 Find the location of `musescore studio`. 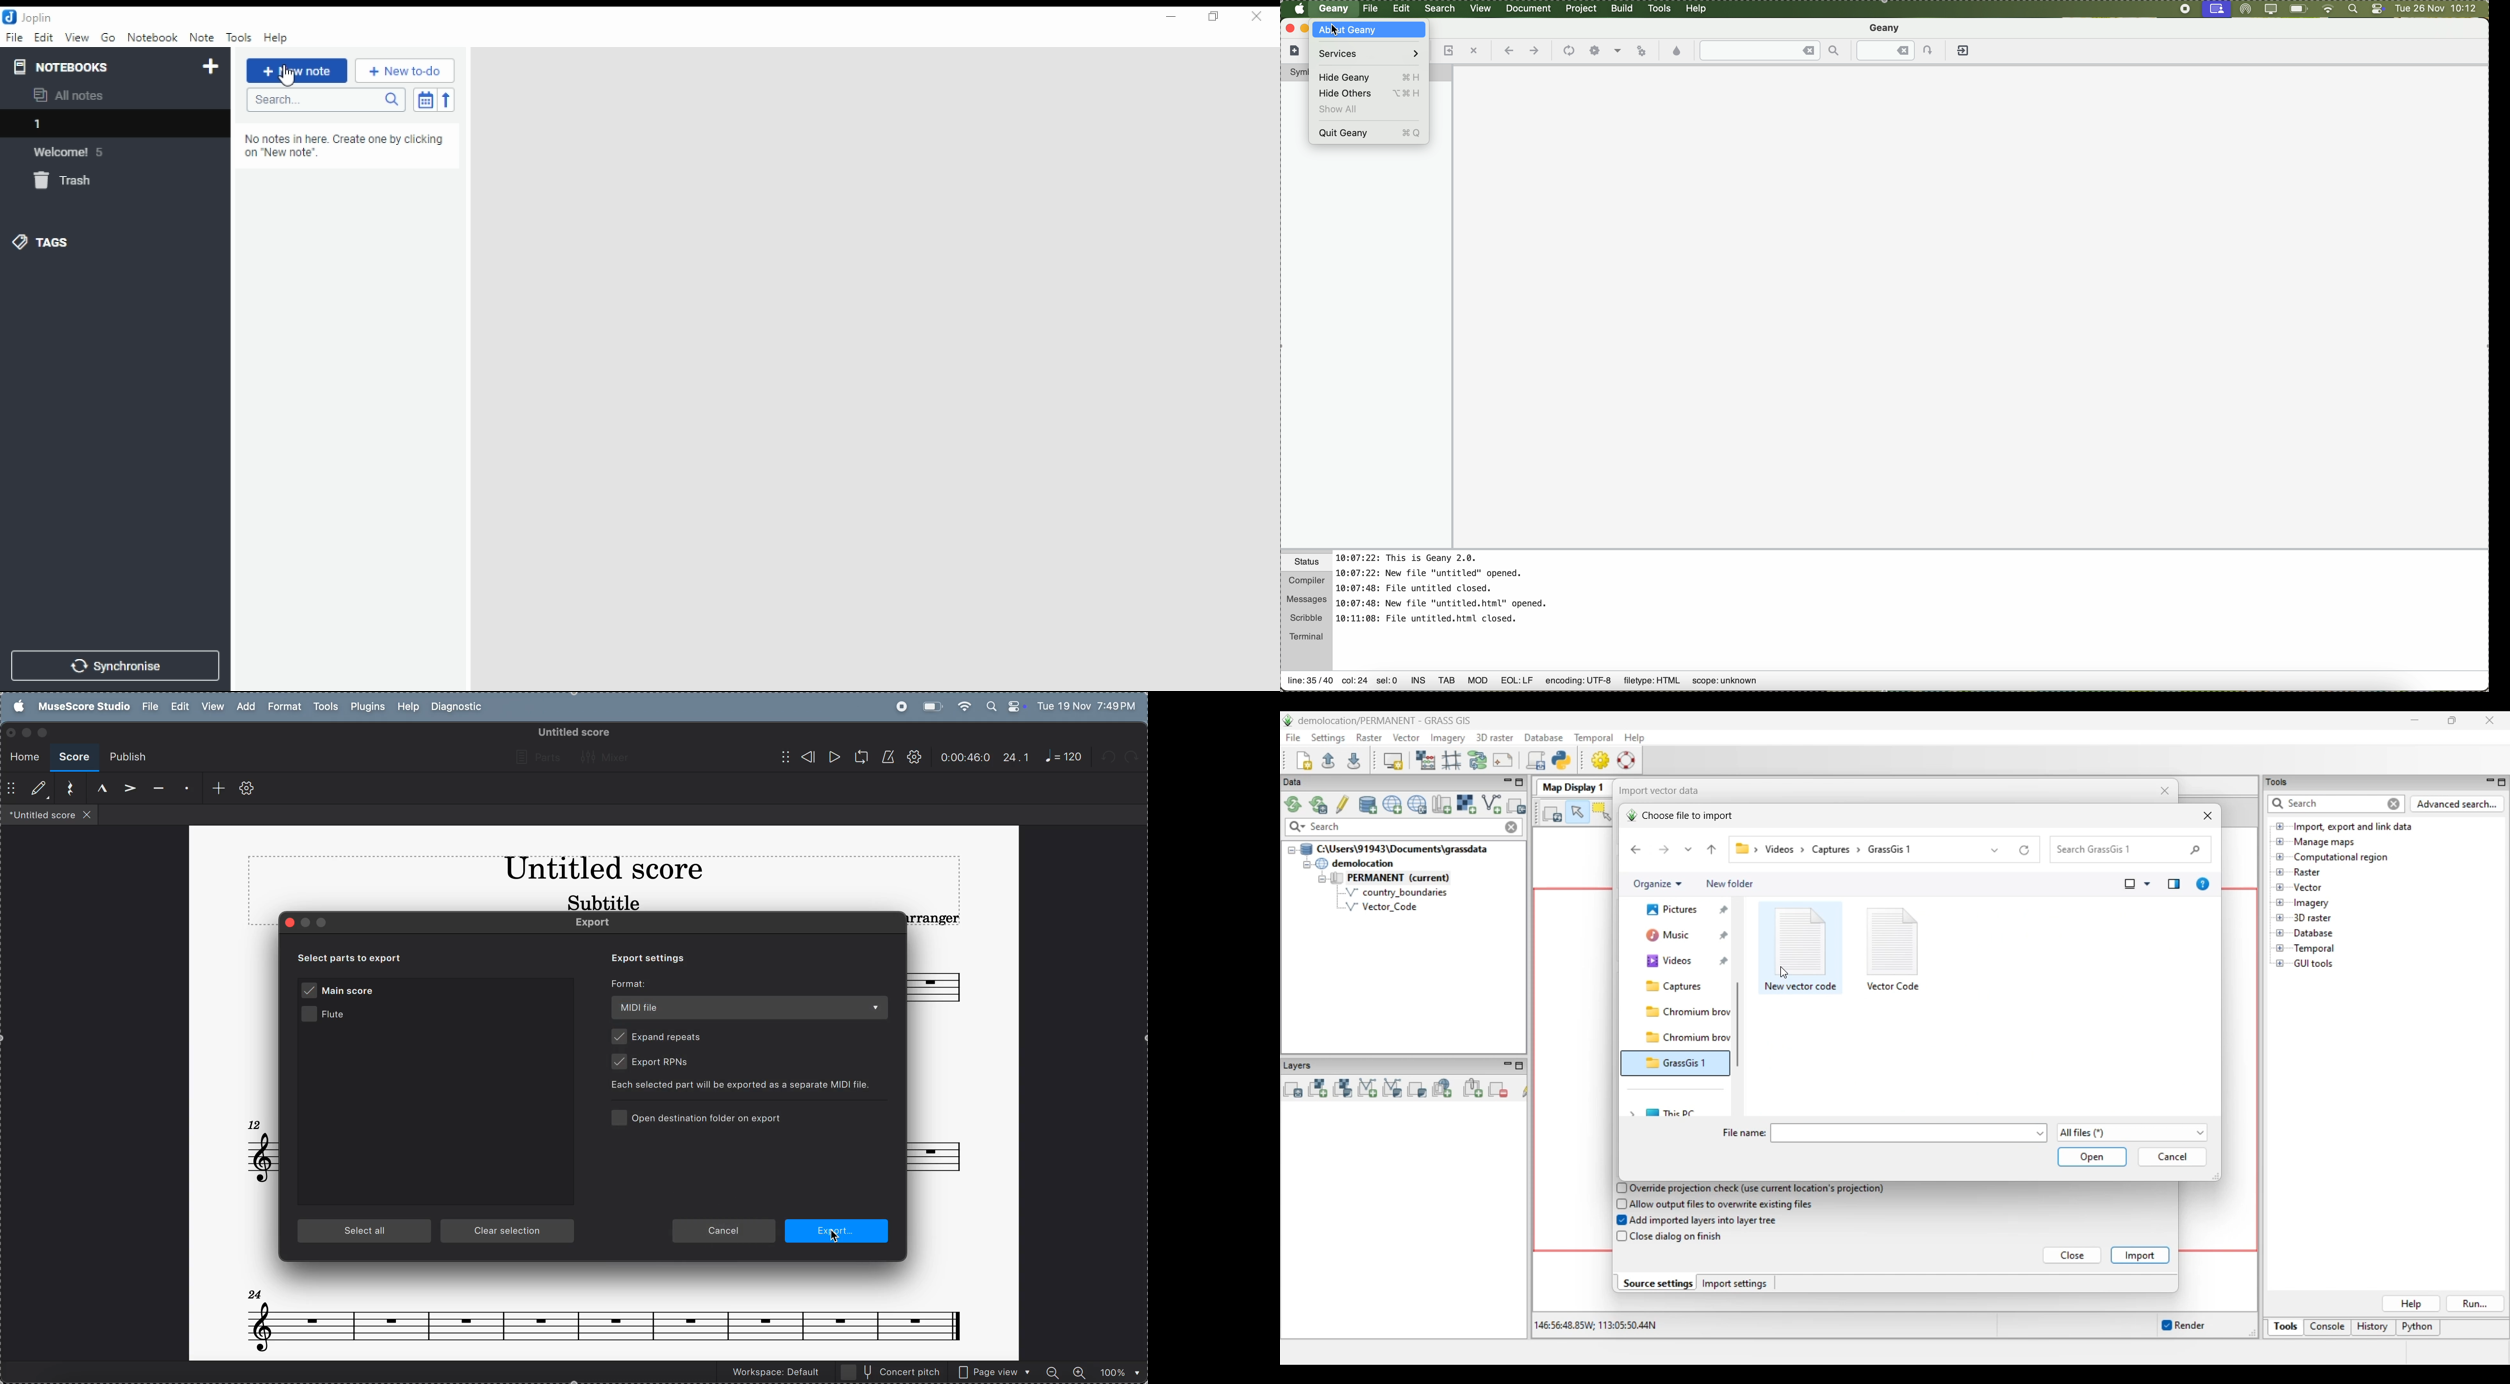

musescore studio is located at coordinates (81, 707).